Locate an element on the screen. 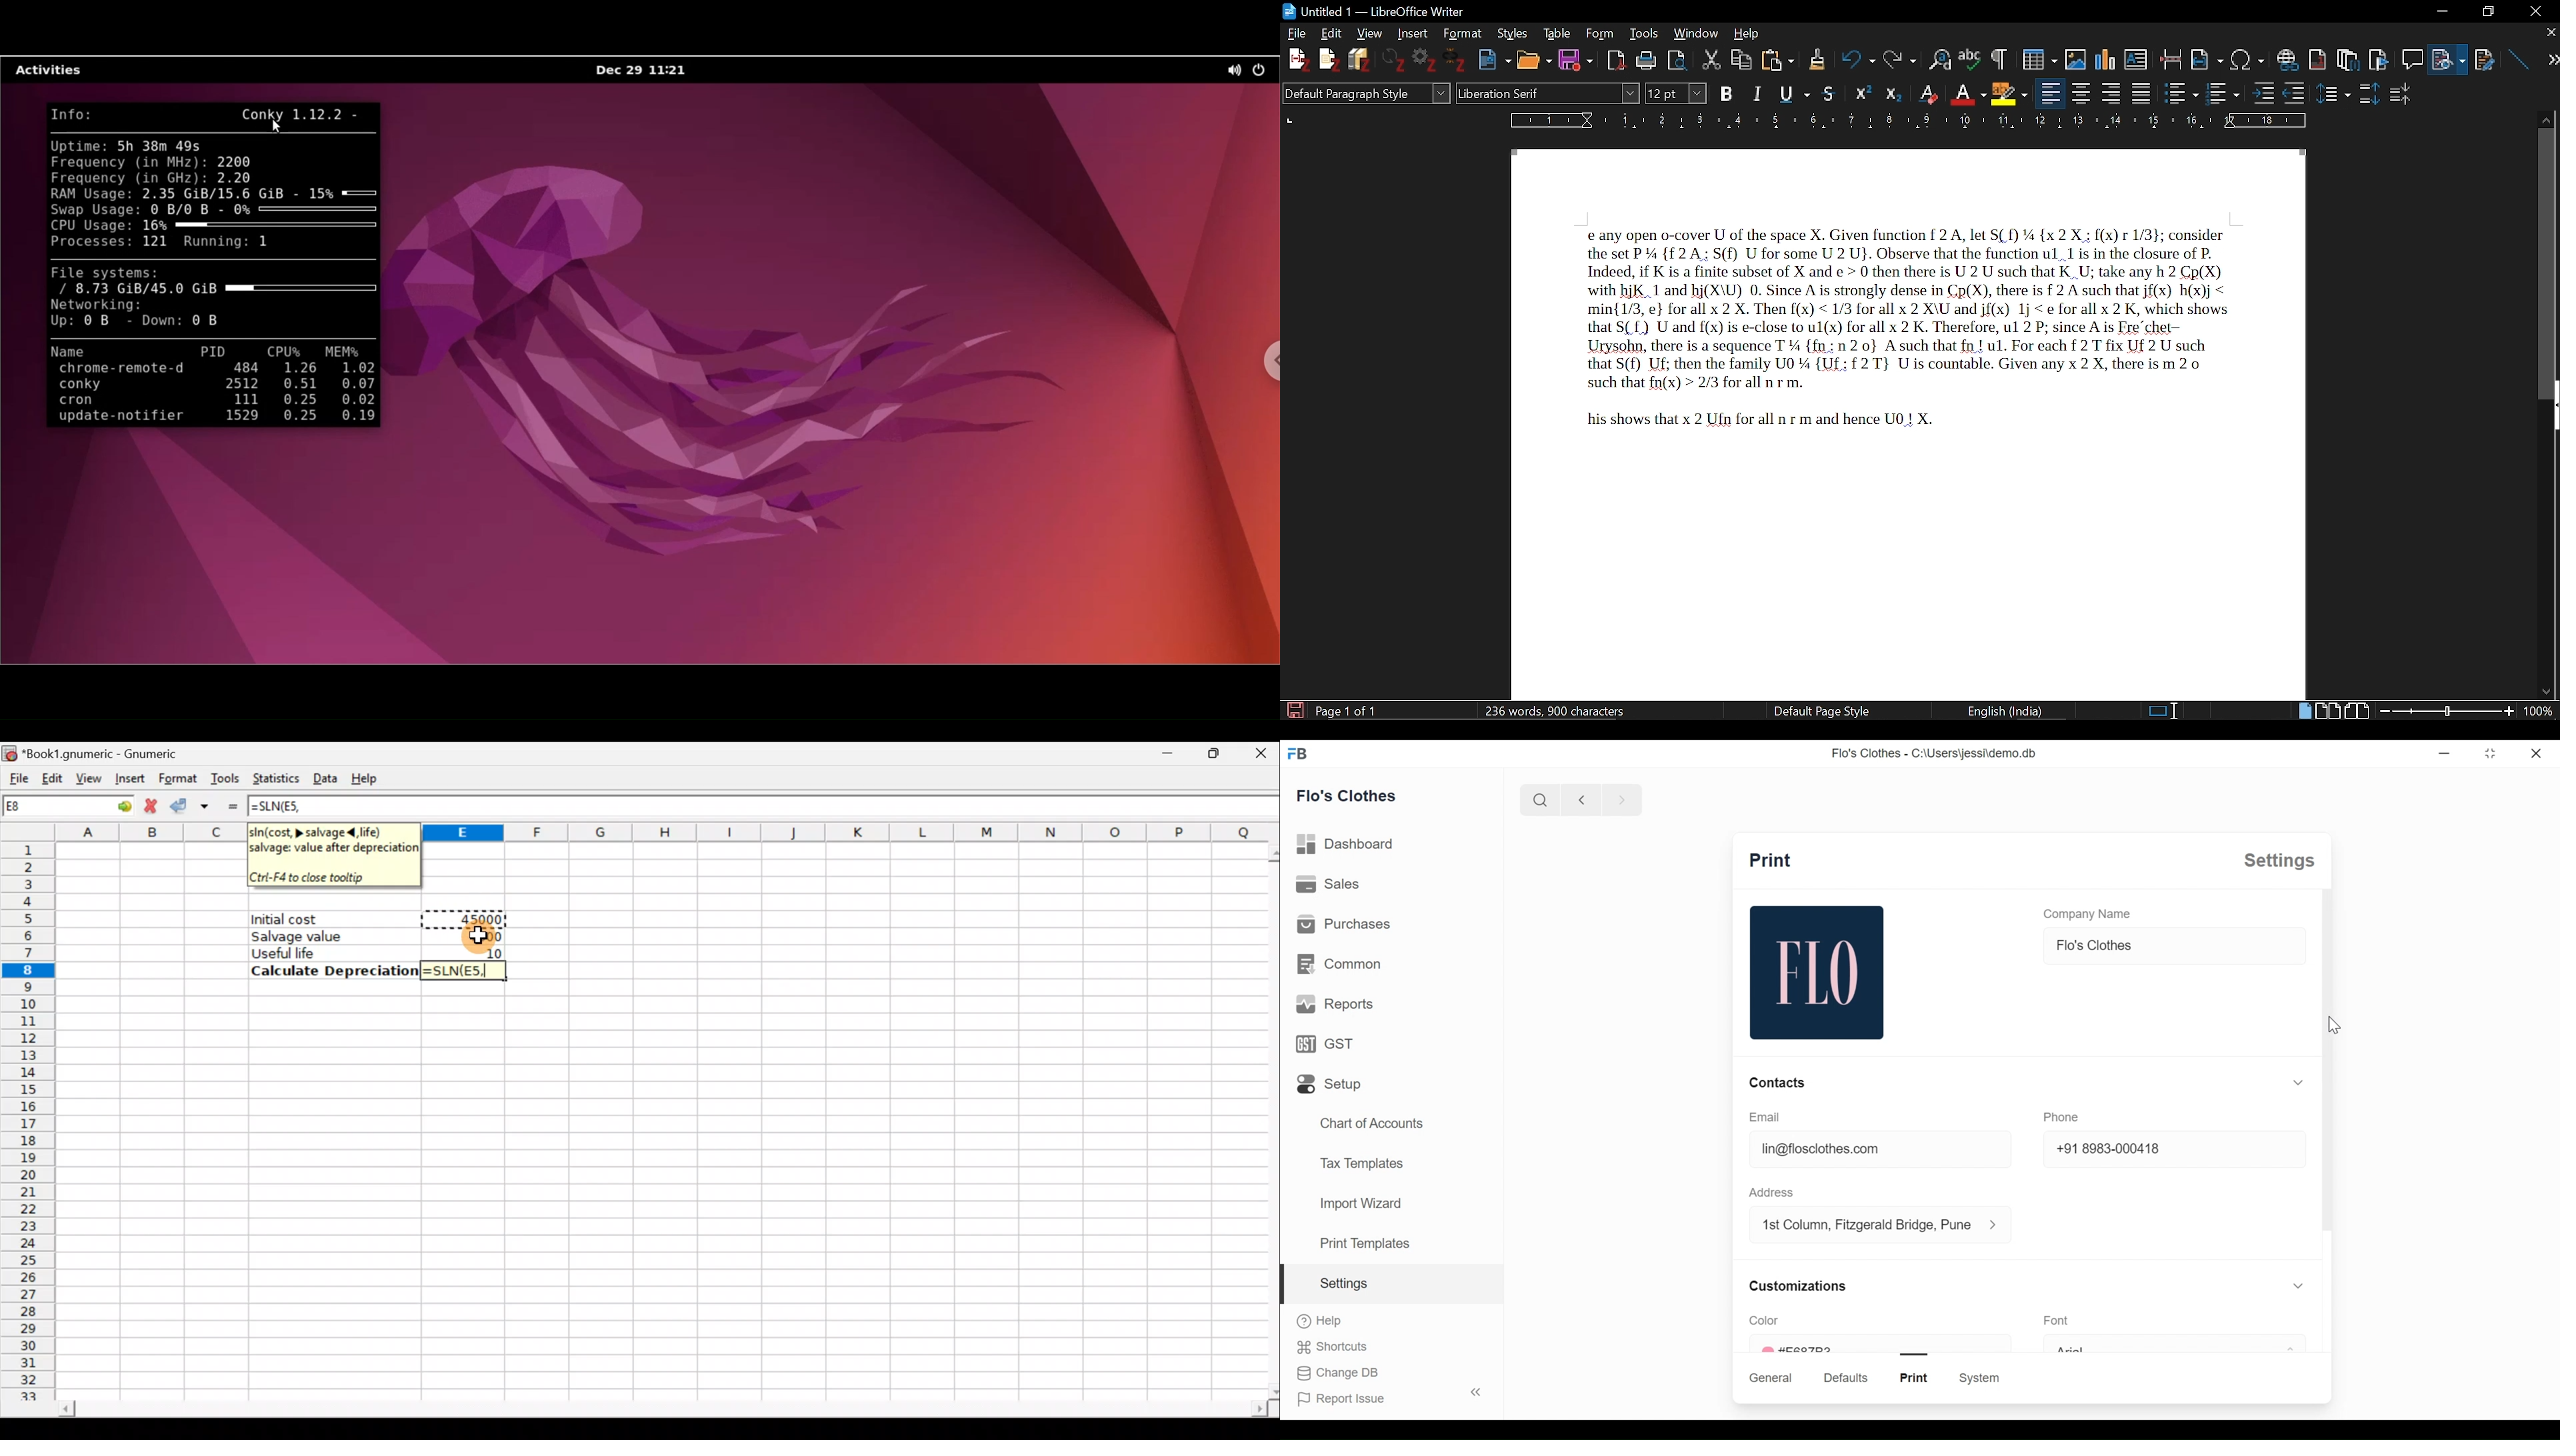  address is located at coordinates (1772, 1193).